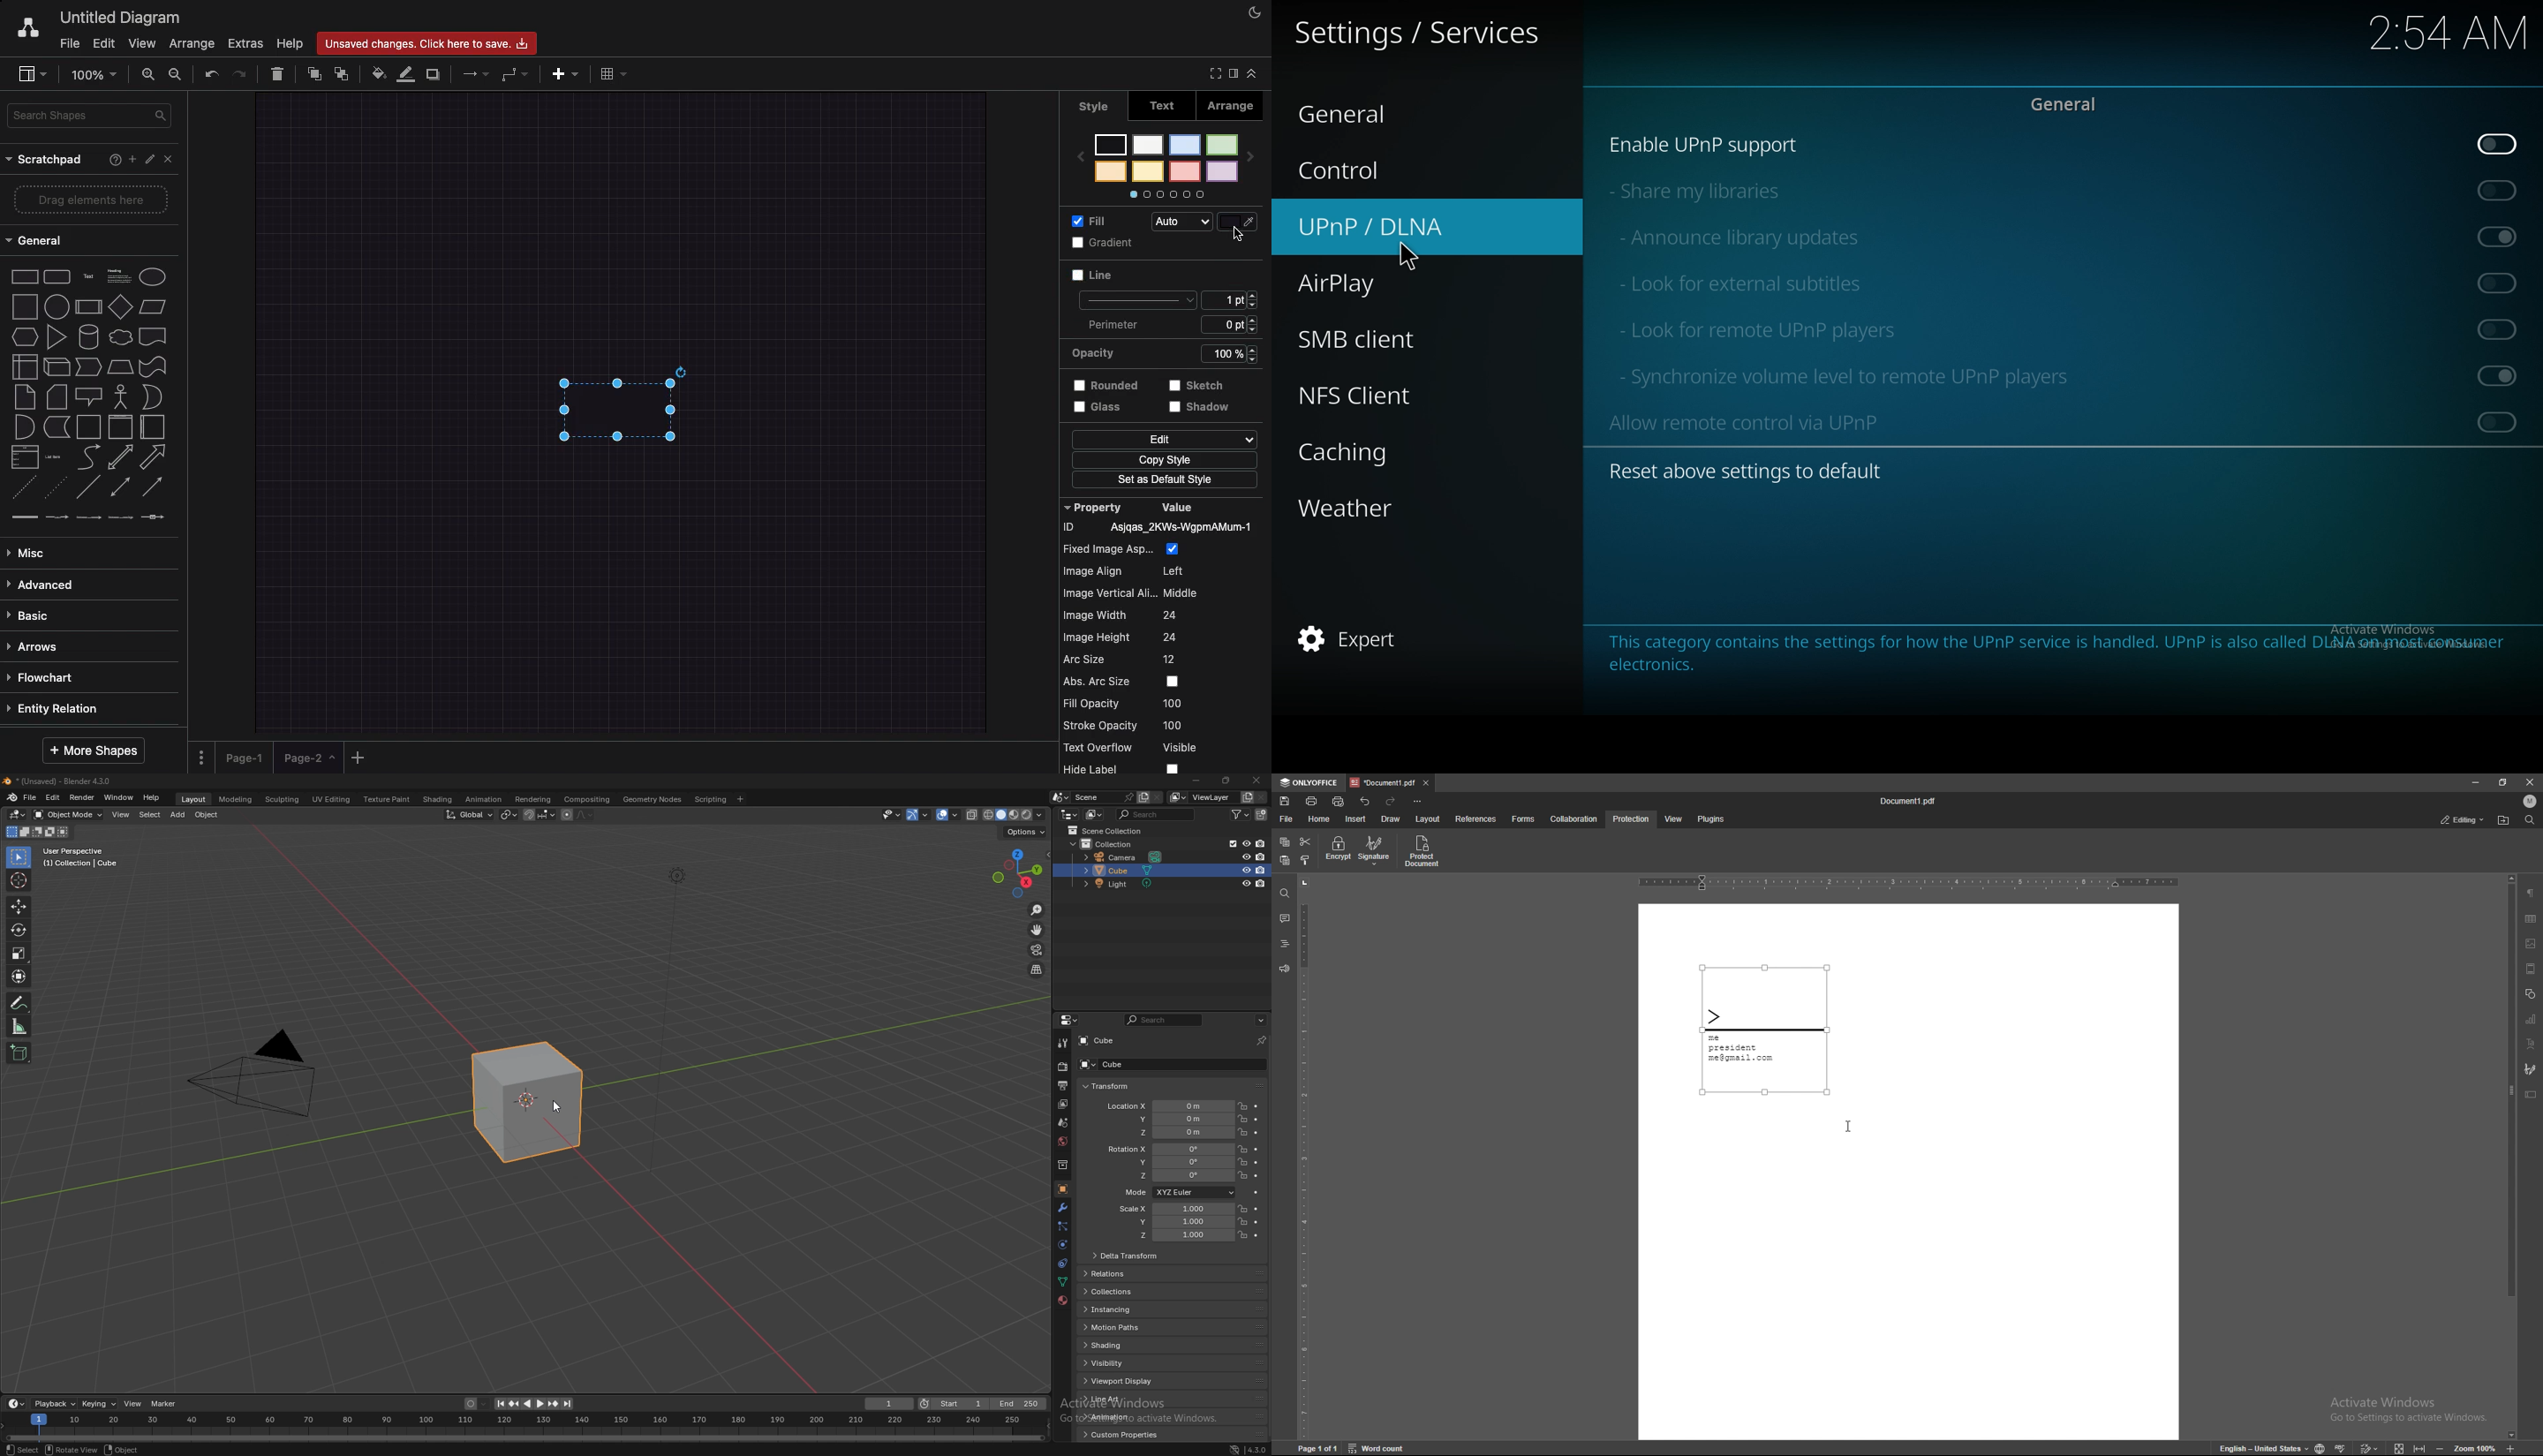 The width and height of the screenshot is (2548, 1456). I want to click on Color, so click(1239, 275).